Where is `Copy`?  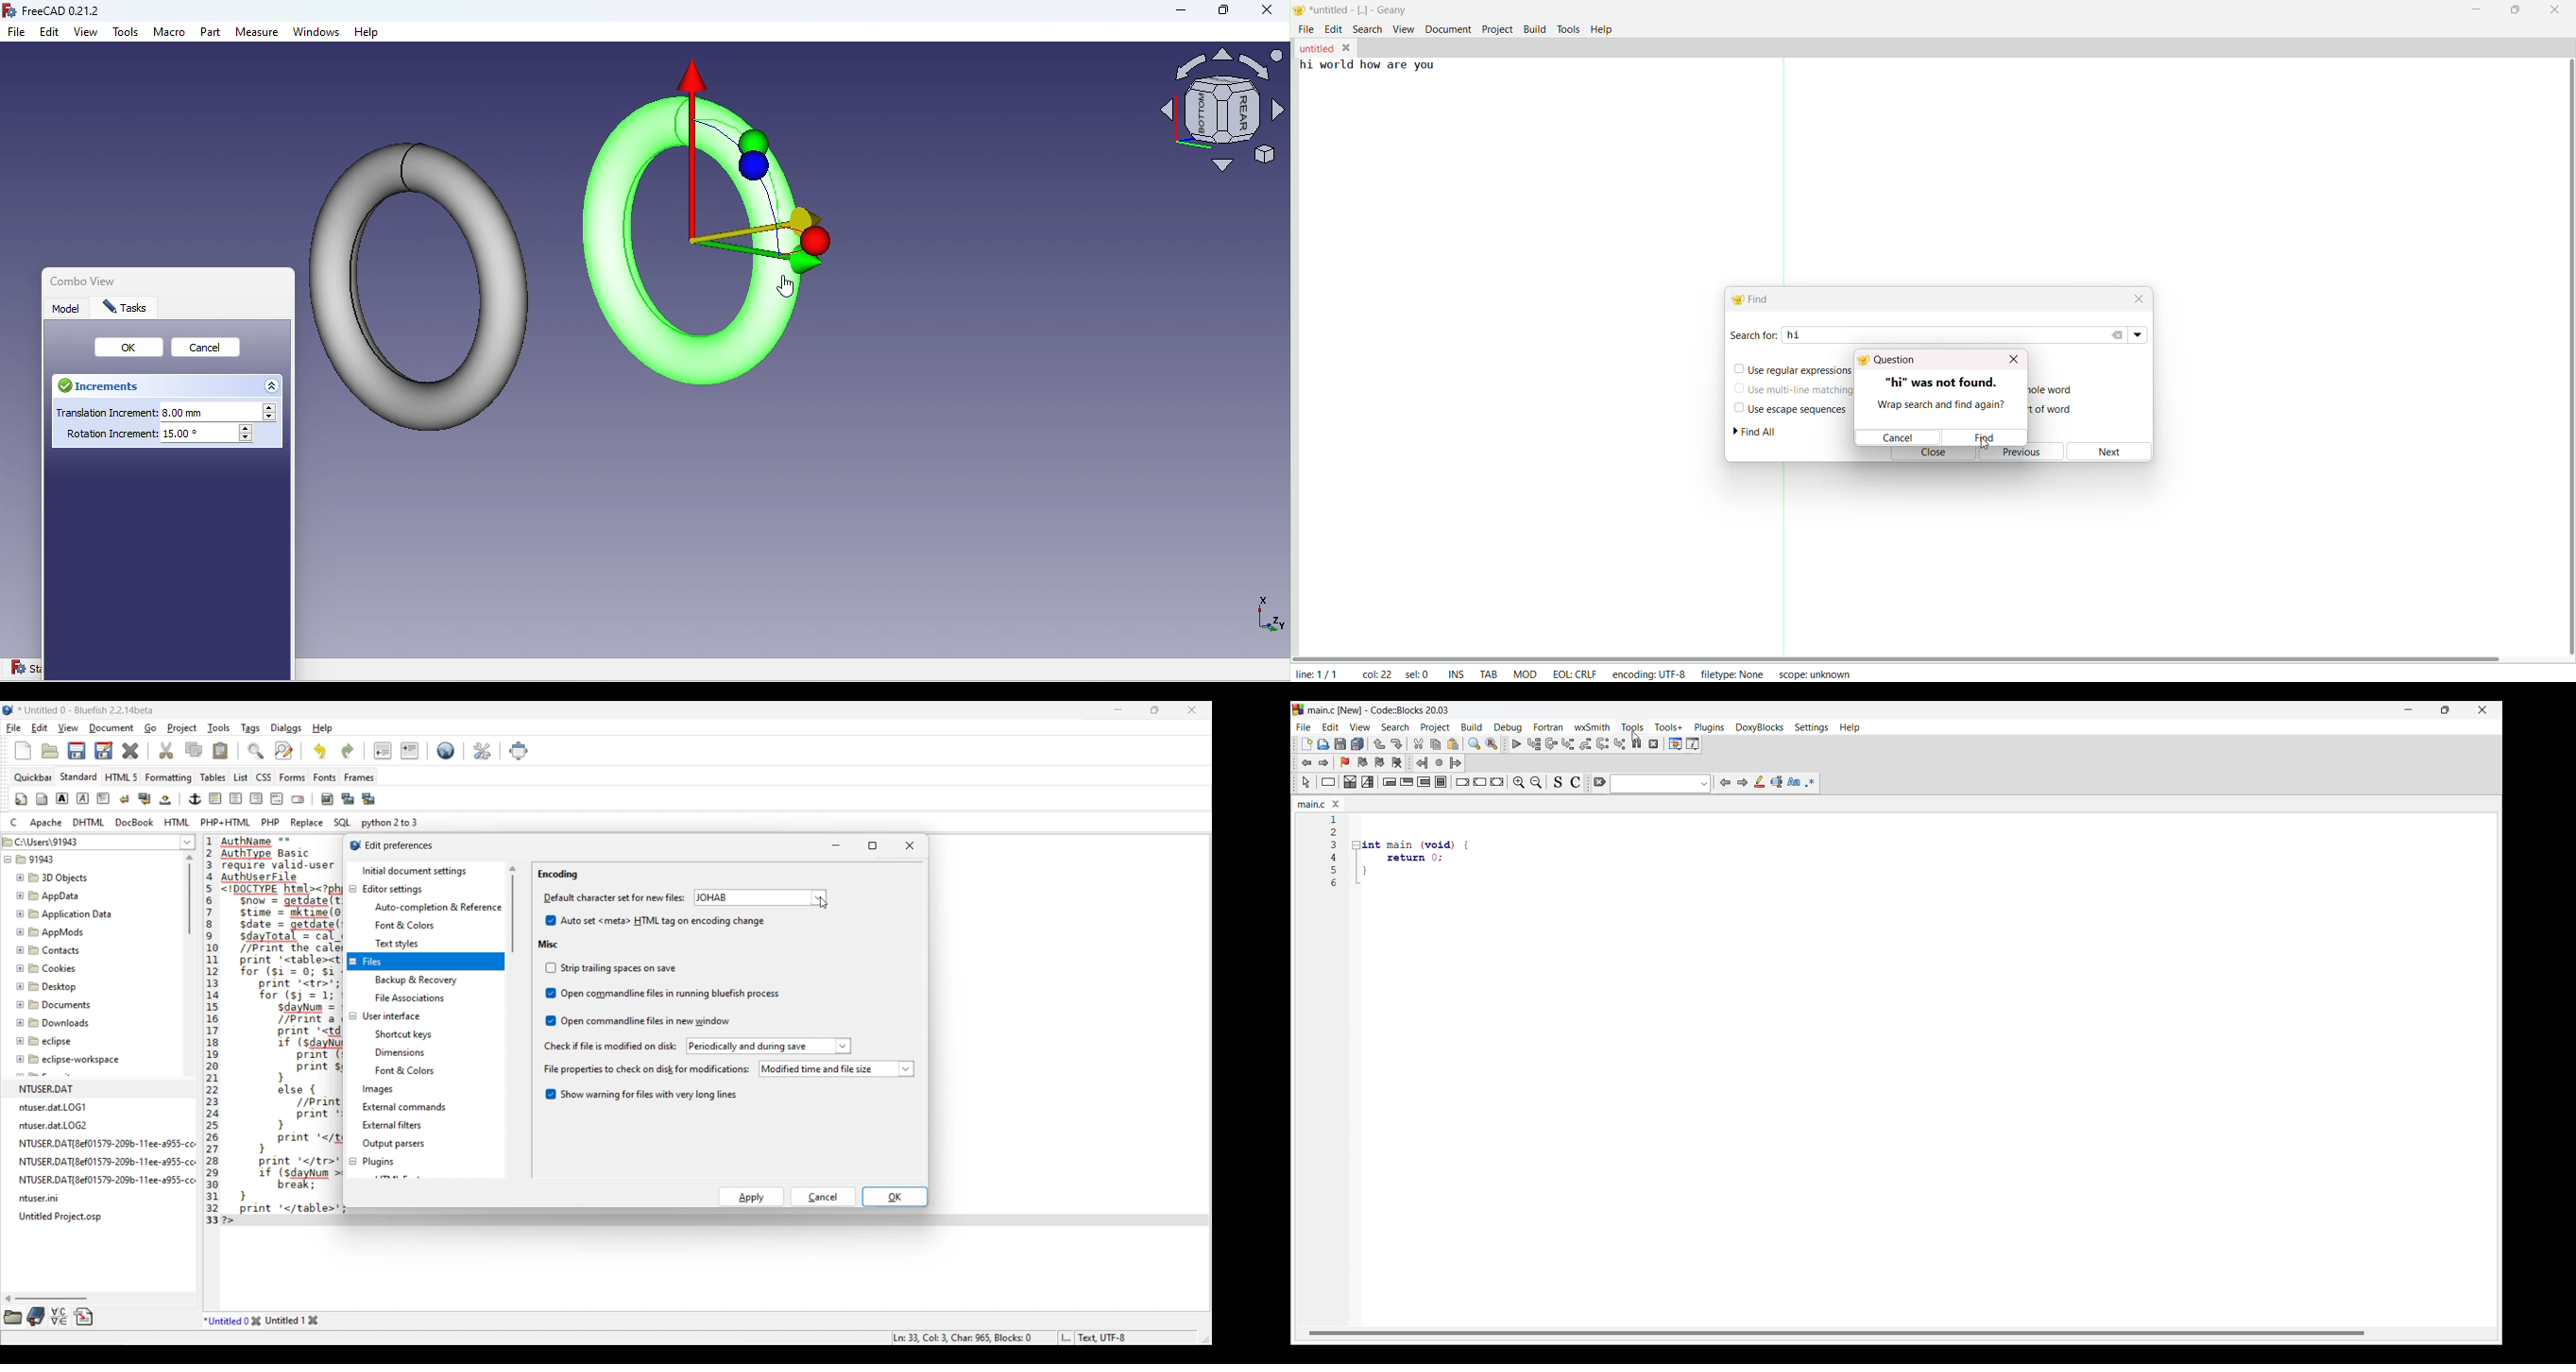
Copy is located at coordinates (1436, 745).